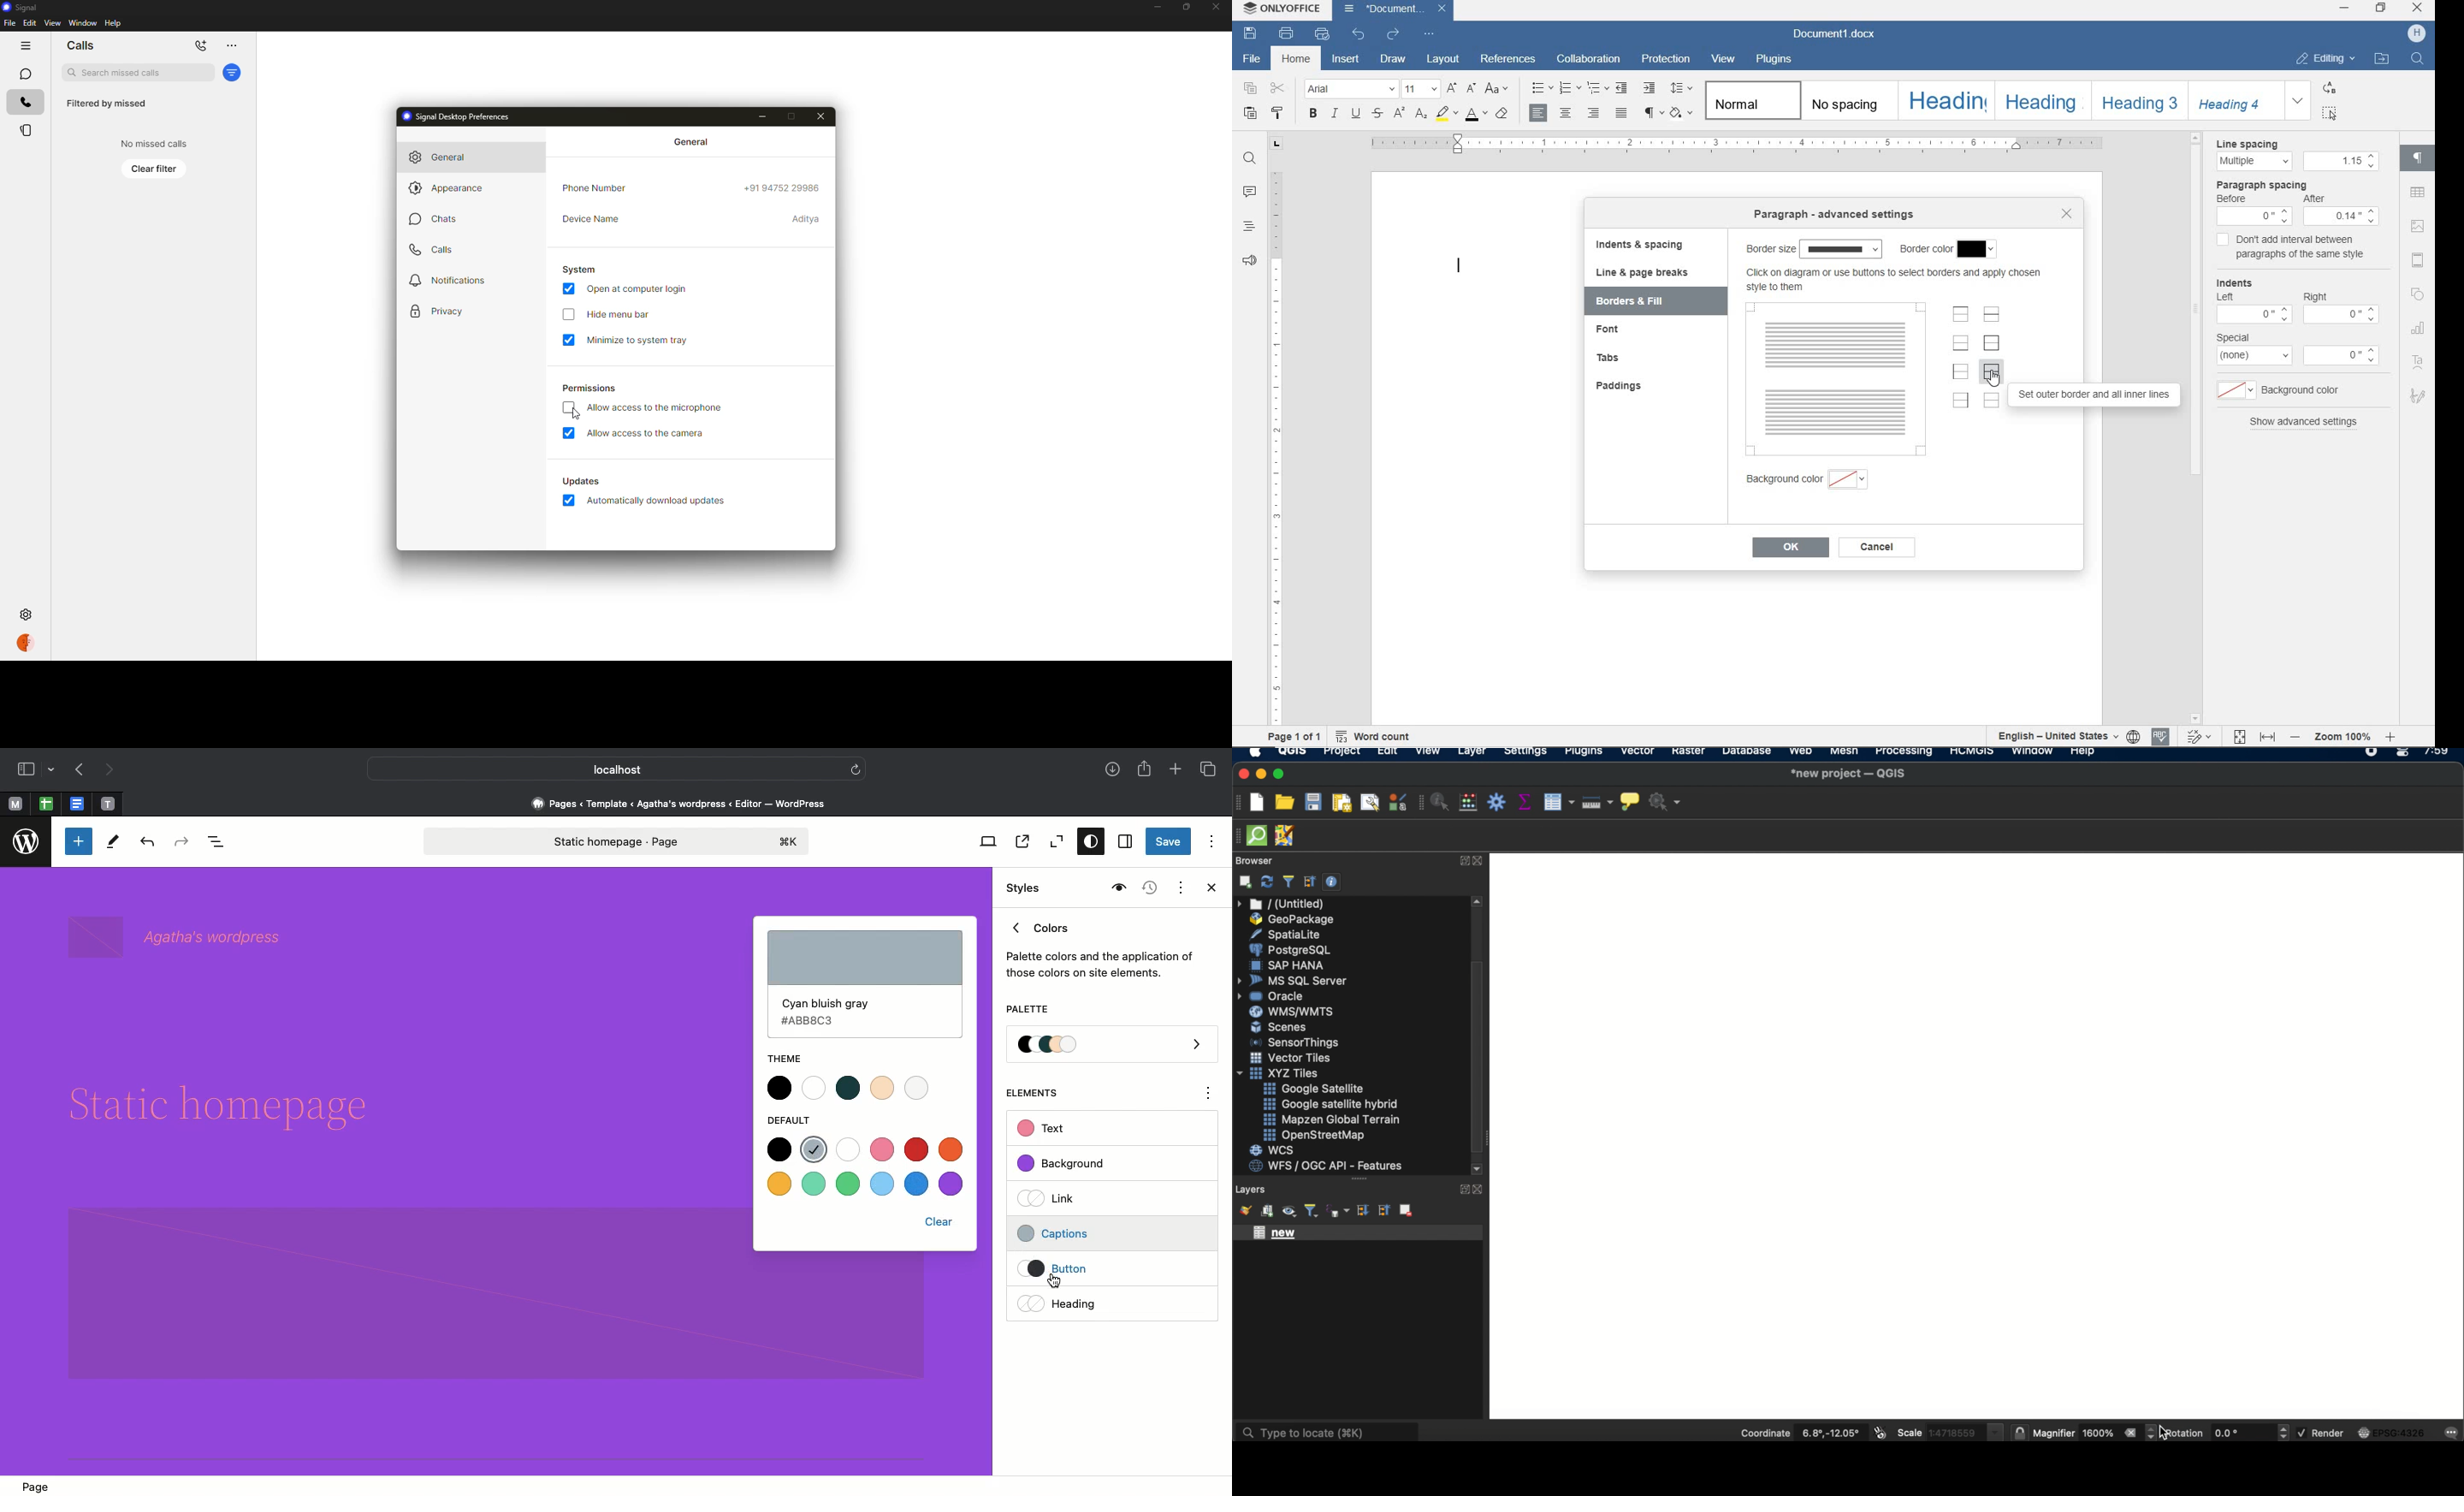 Image resolution: width=2464 pixels, height=1512 pixels. I want to click on SELECT ALL, so click(2330, 112).